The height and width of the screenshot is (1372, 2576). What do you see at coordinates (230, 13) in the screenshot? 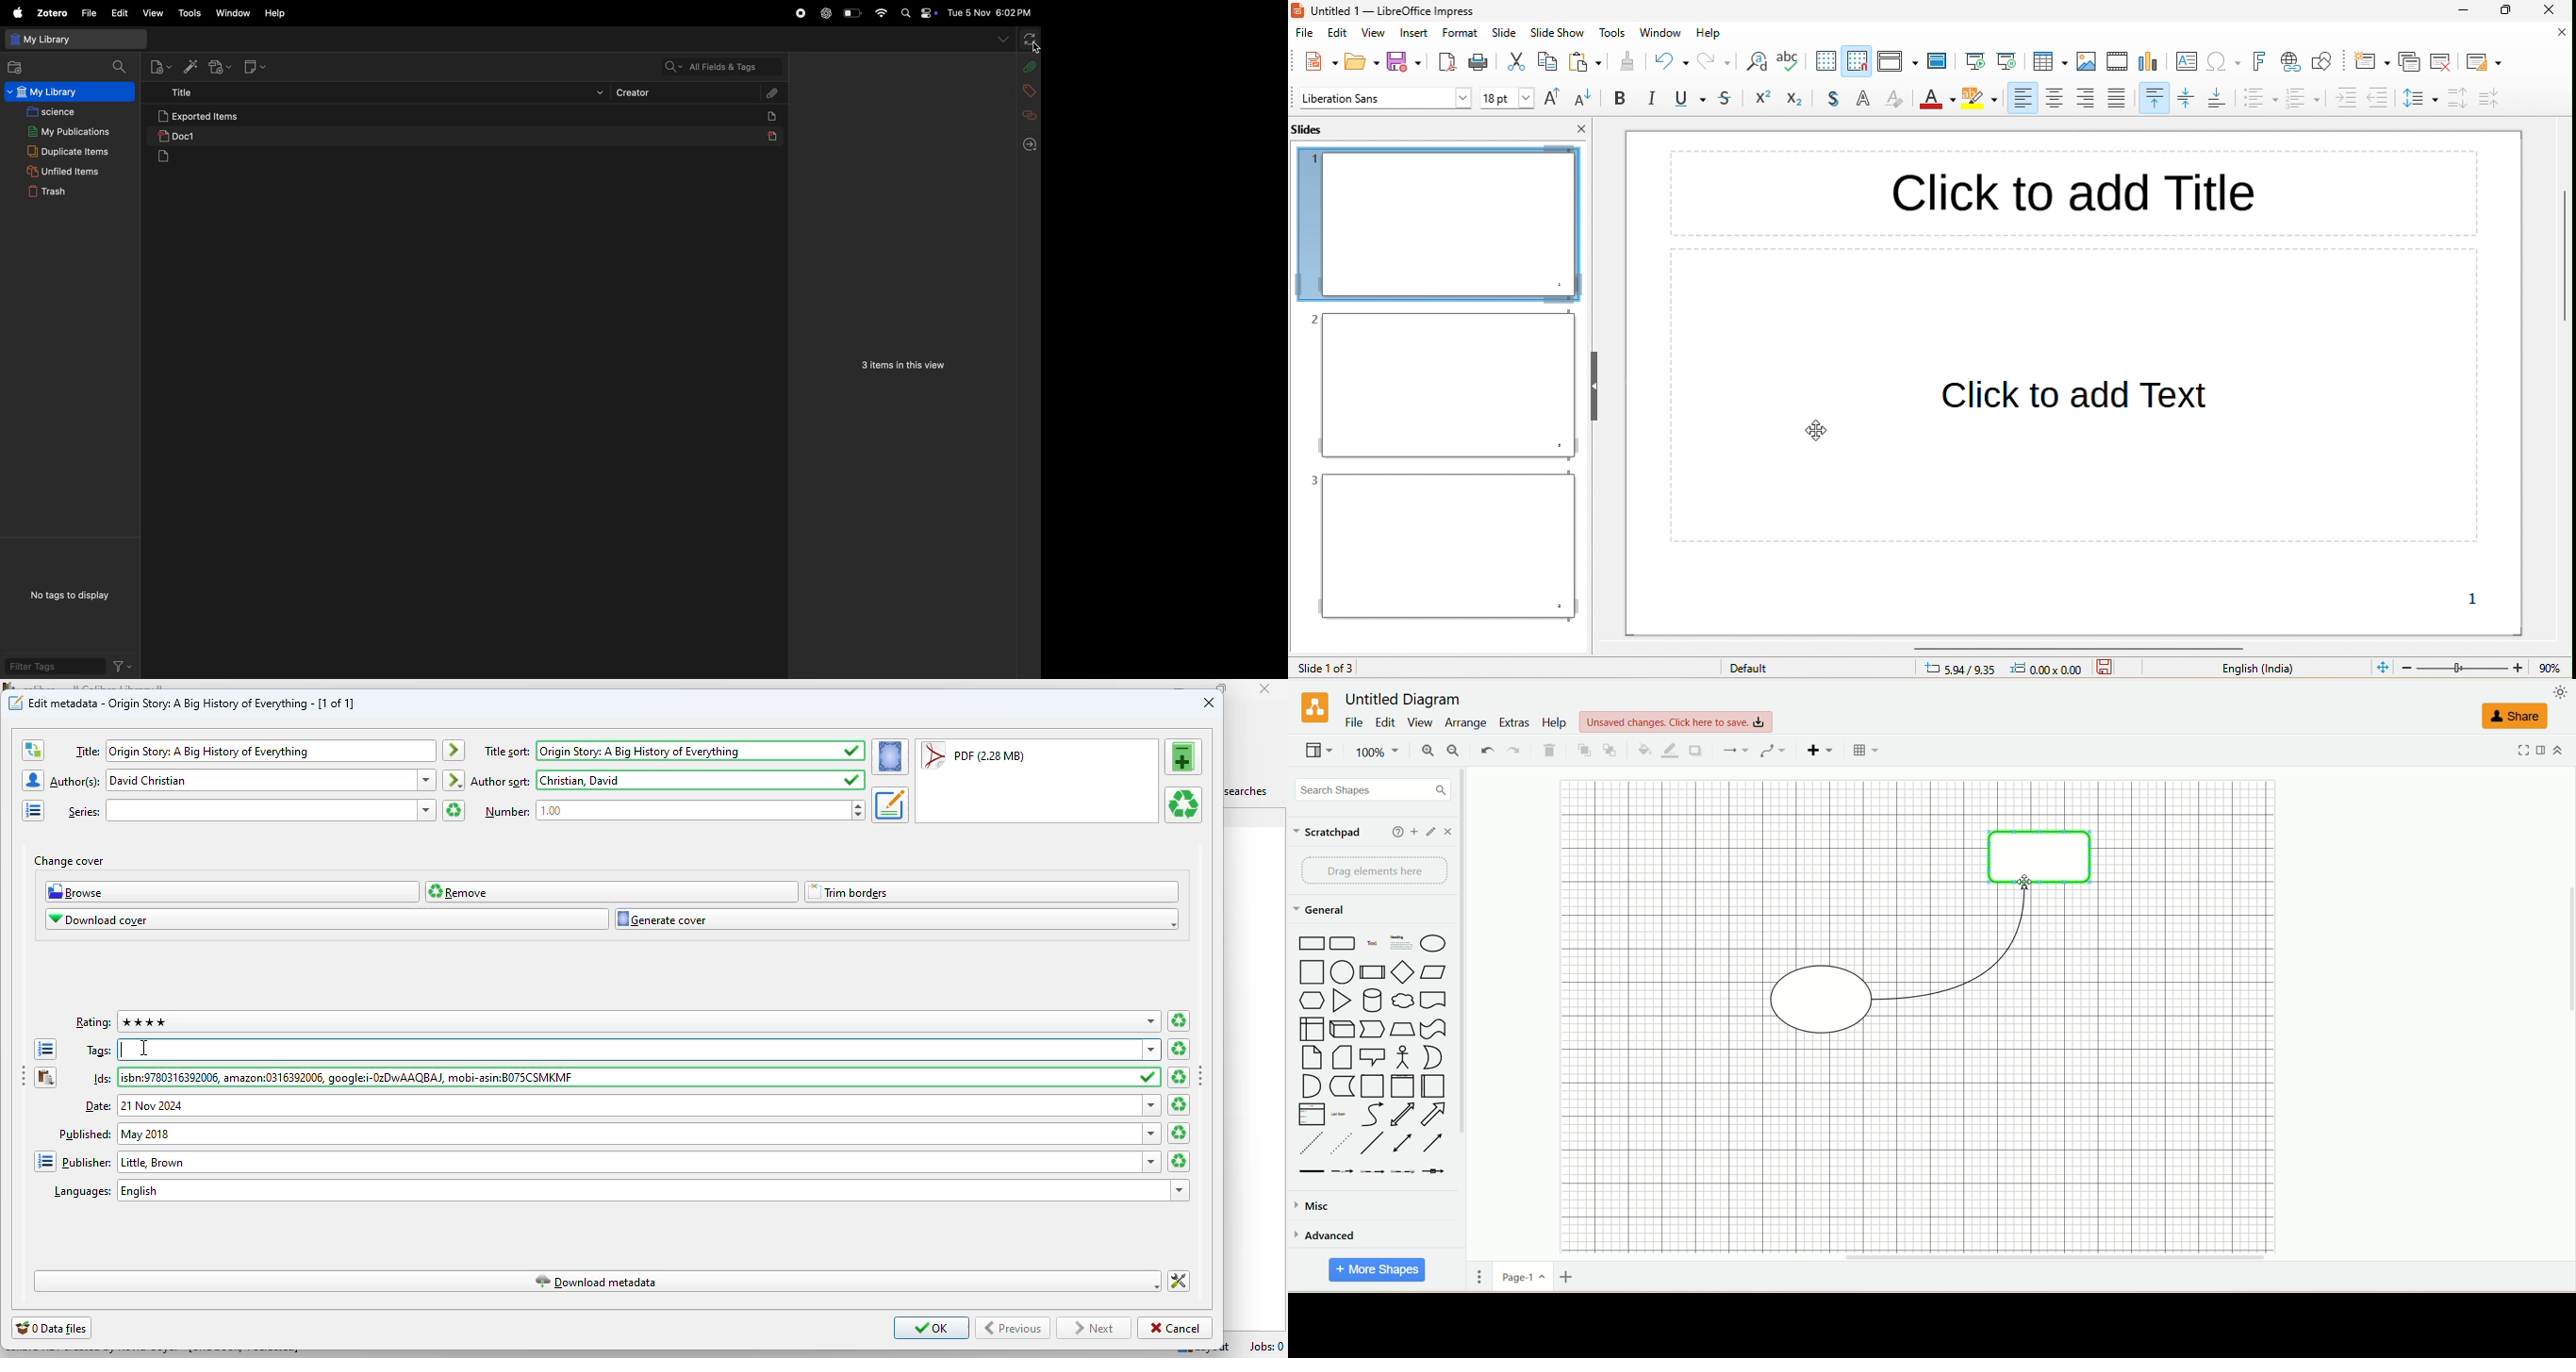
I see `window` at bounding box center [230, 13].